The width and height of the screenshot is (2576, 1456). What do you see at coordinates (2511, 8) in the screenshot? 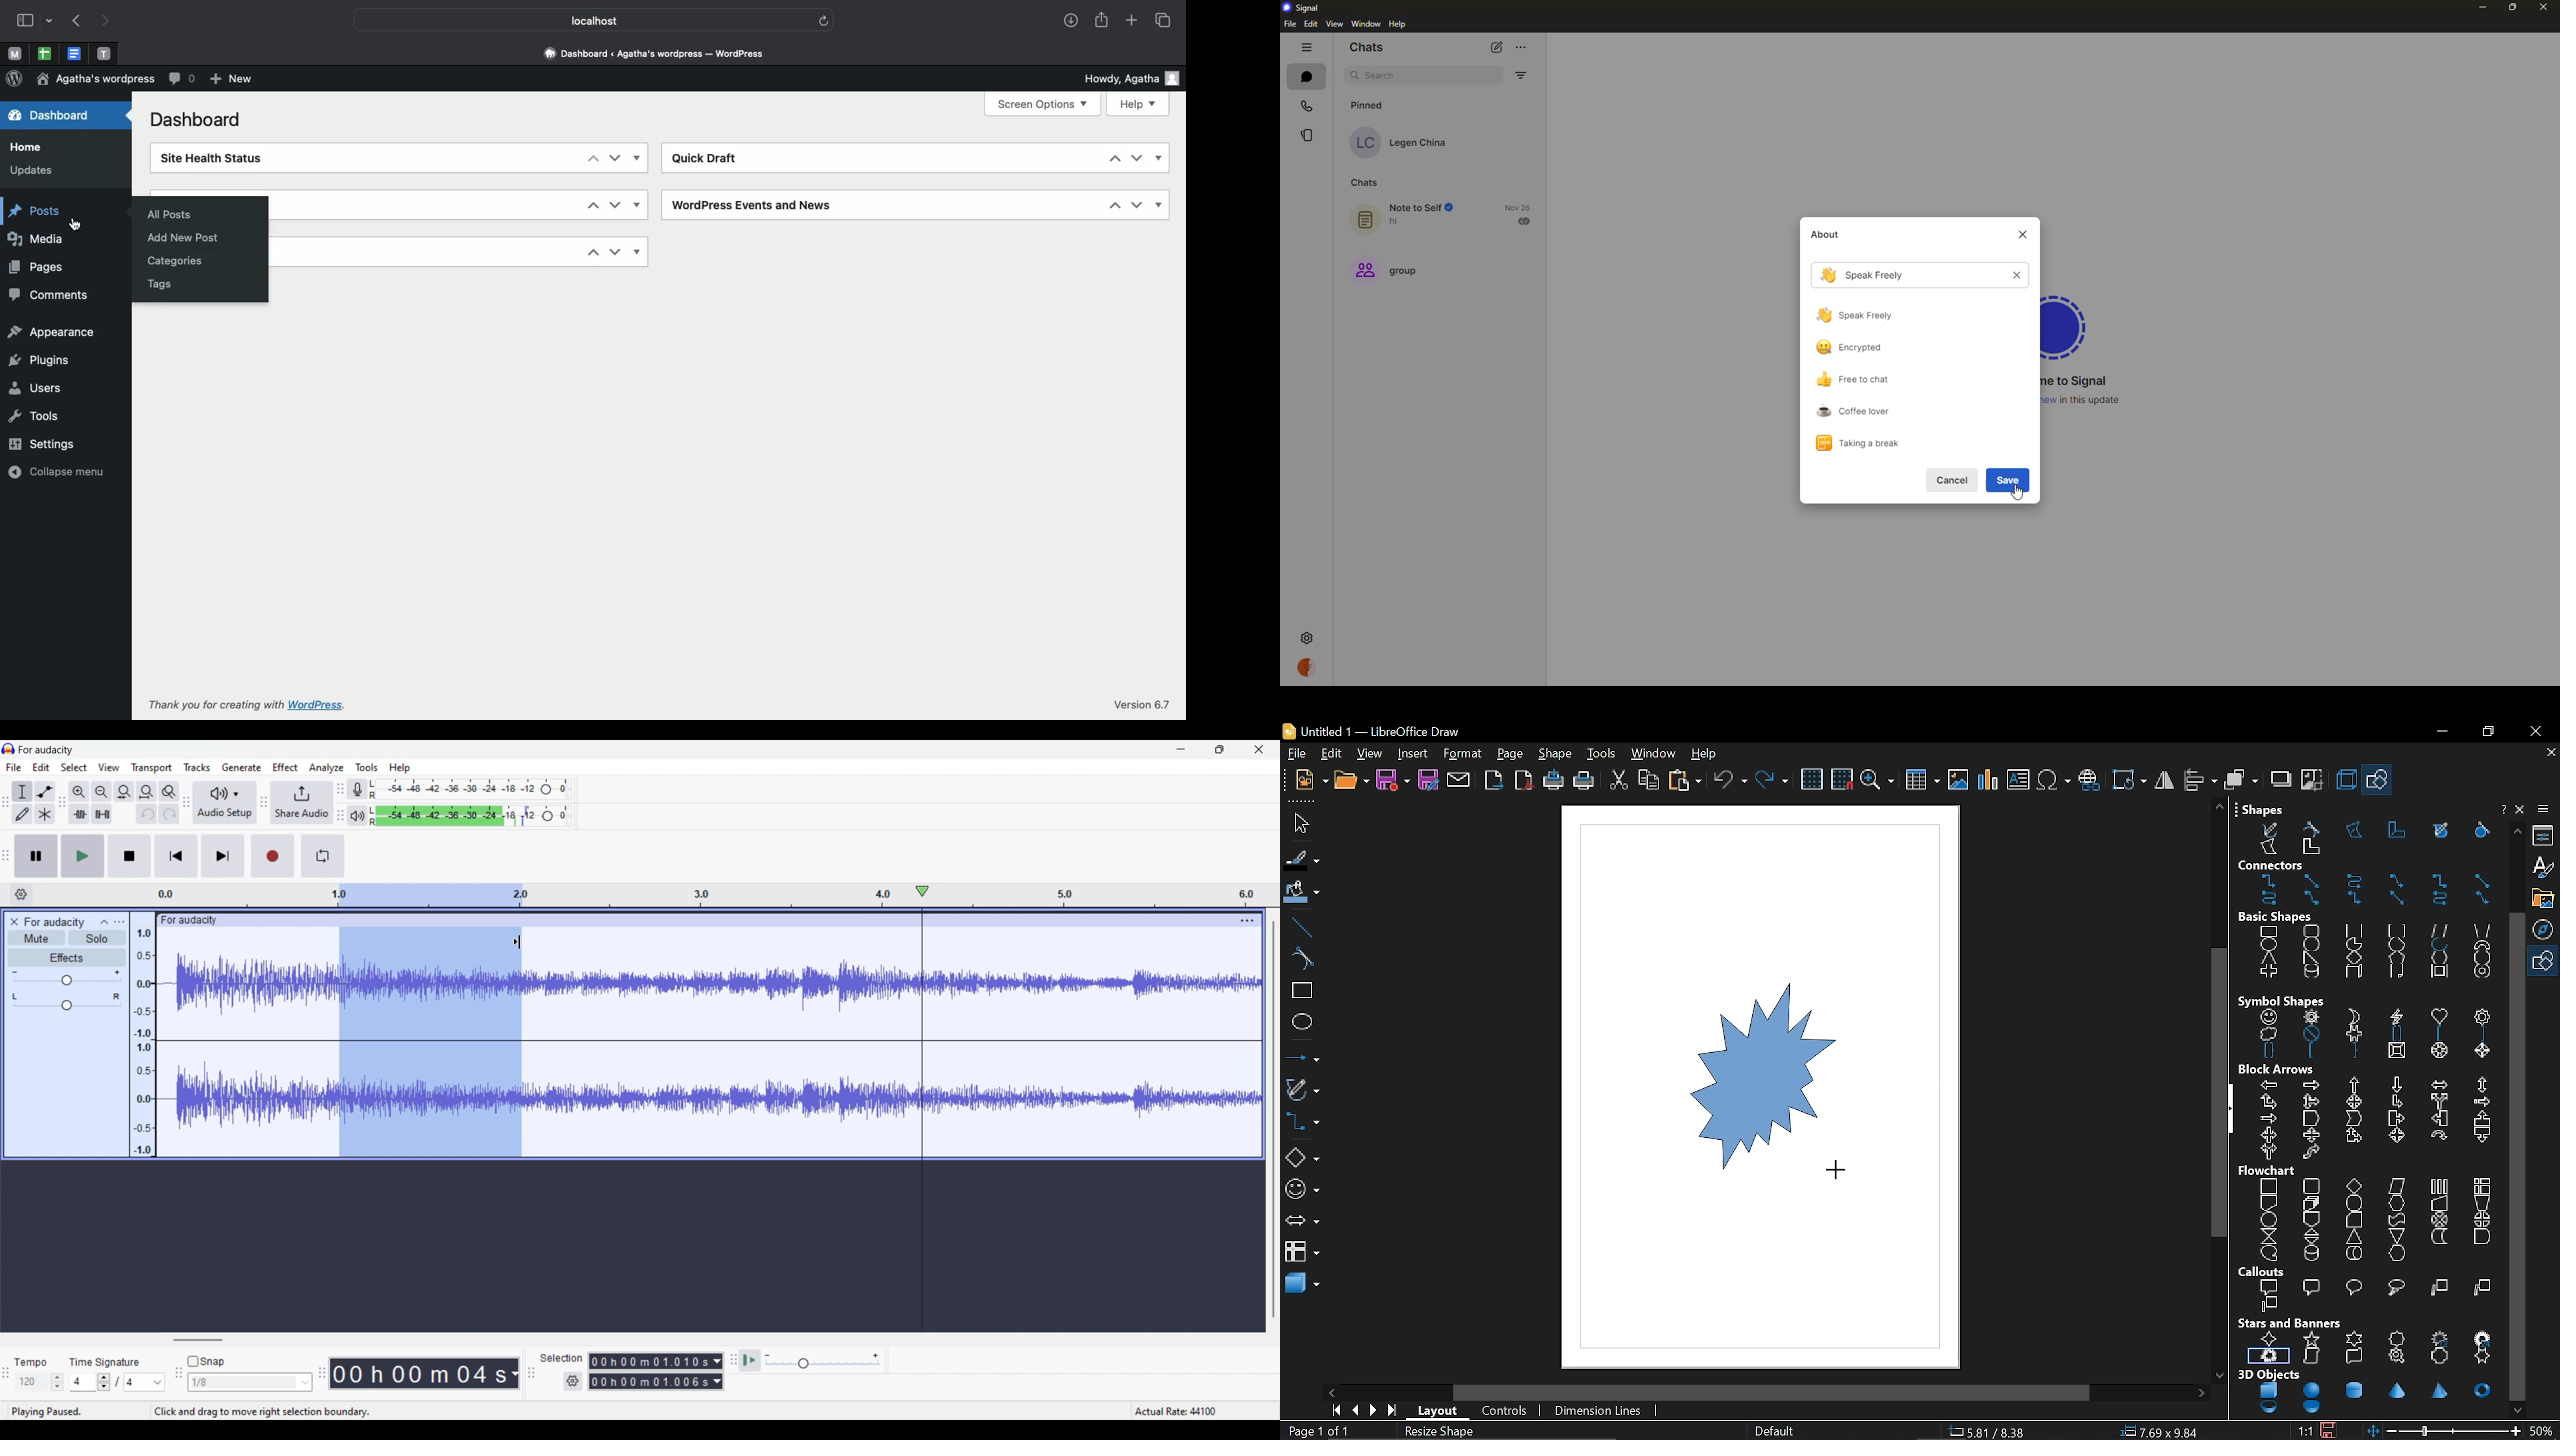
I see `maximize` at bounding box center [2511, 8].